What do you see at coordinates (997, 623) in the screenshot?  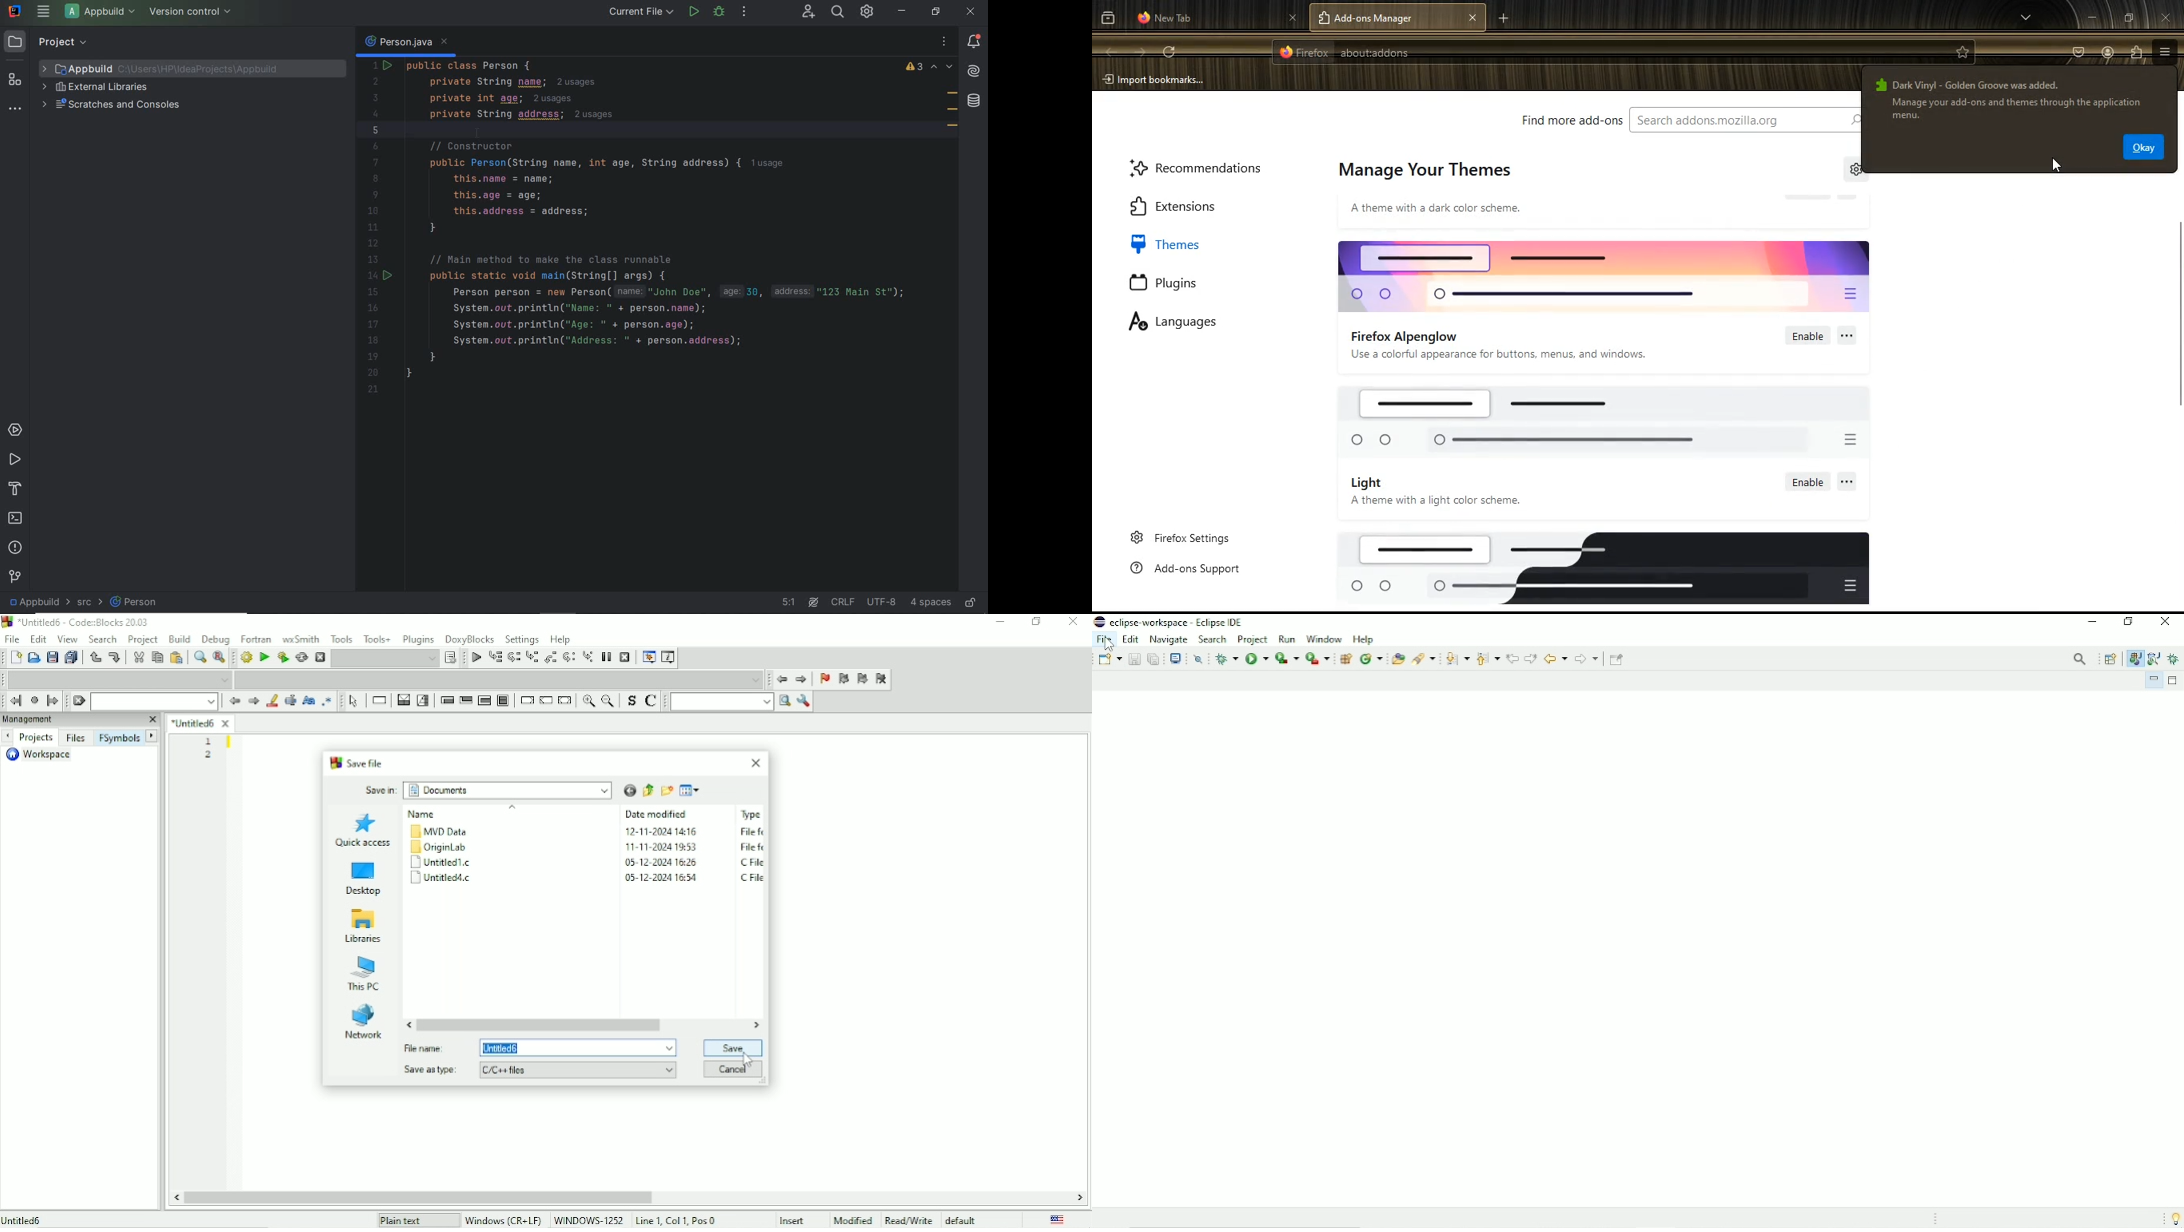 I see `Minimize` at bounding box center [997, 623].